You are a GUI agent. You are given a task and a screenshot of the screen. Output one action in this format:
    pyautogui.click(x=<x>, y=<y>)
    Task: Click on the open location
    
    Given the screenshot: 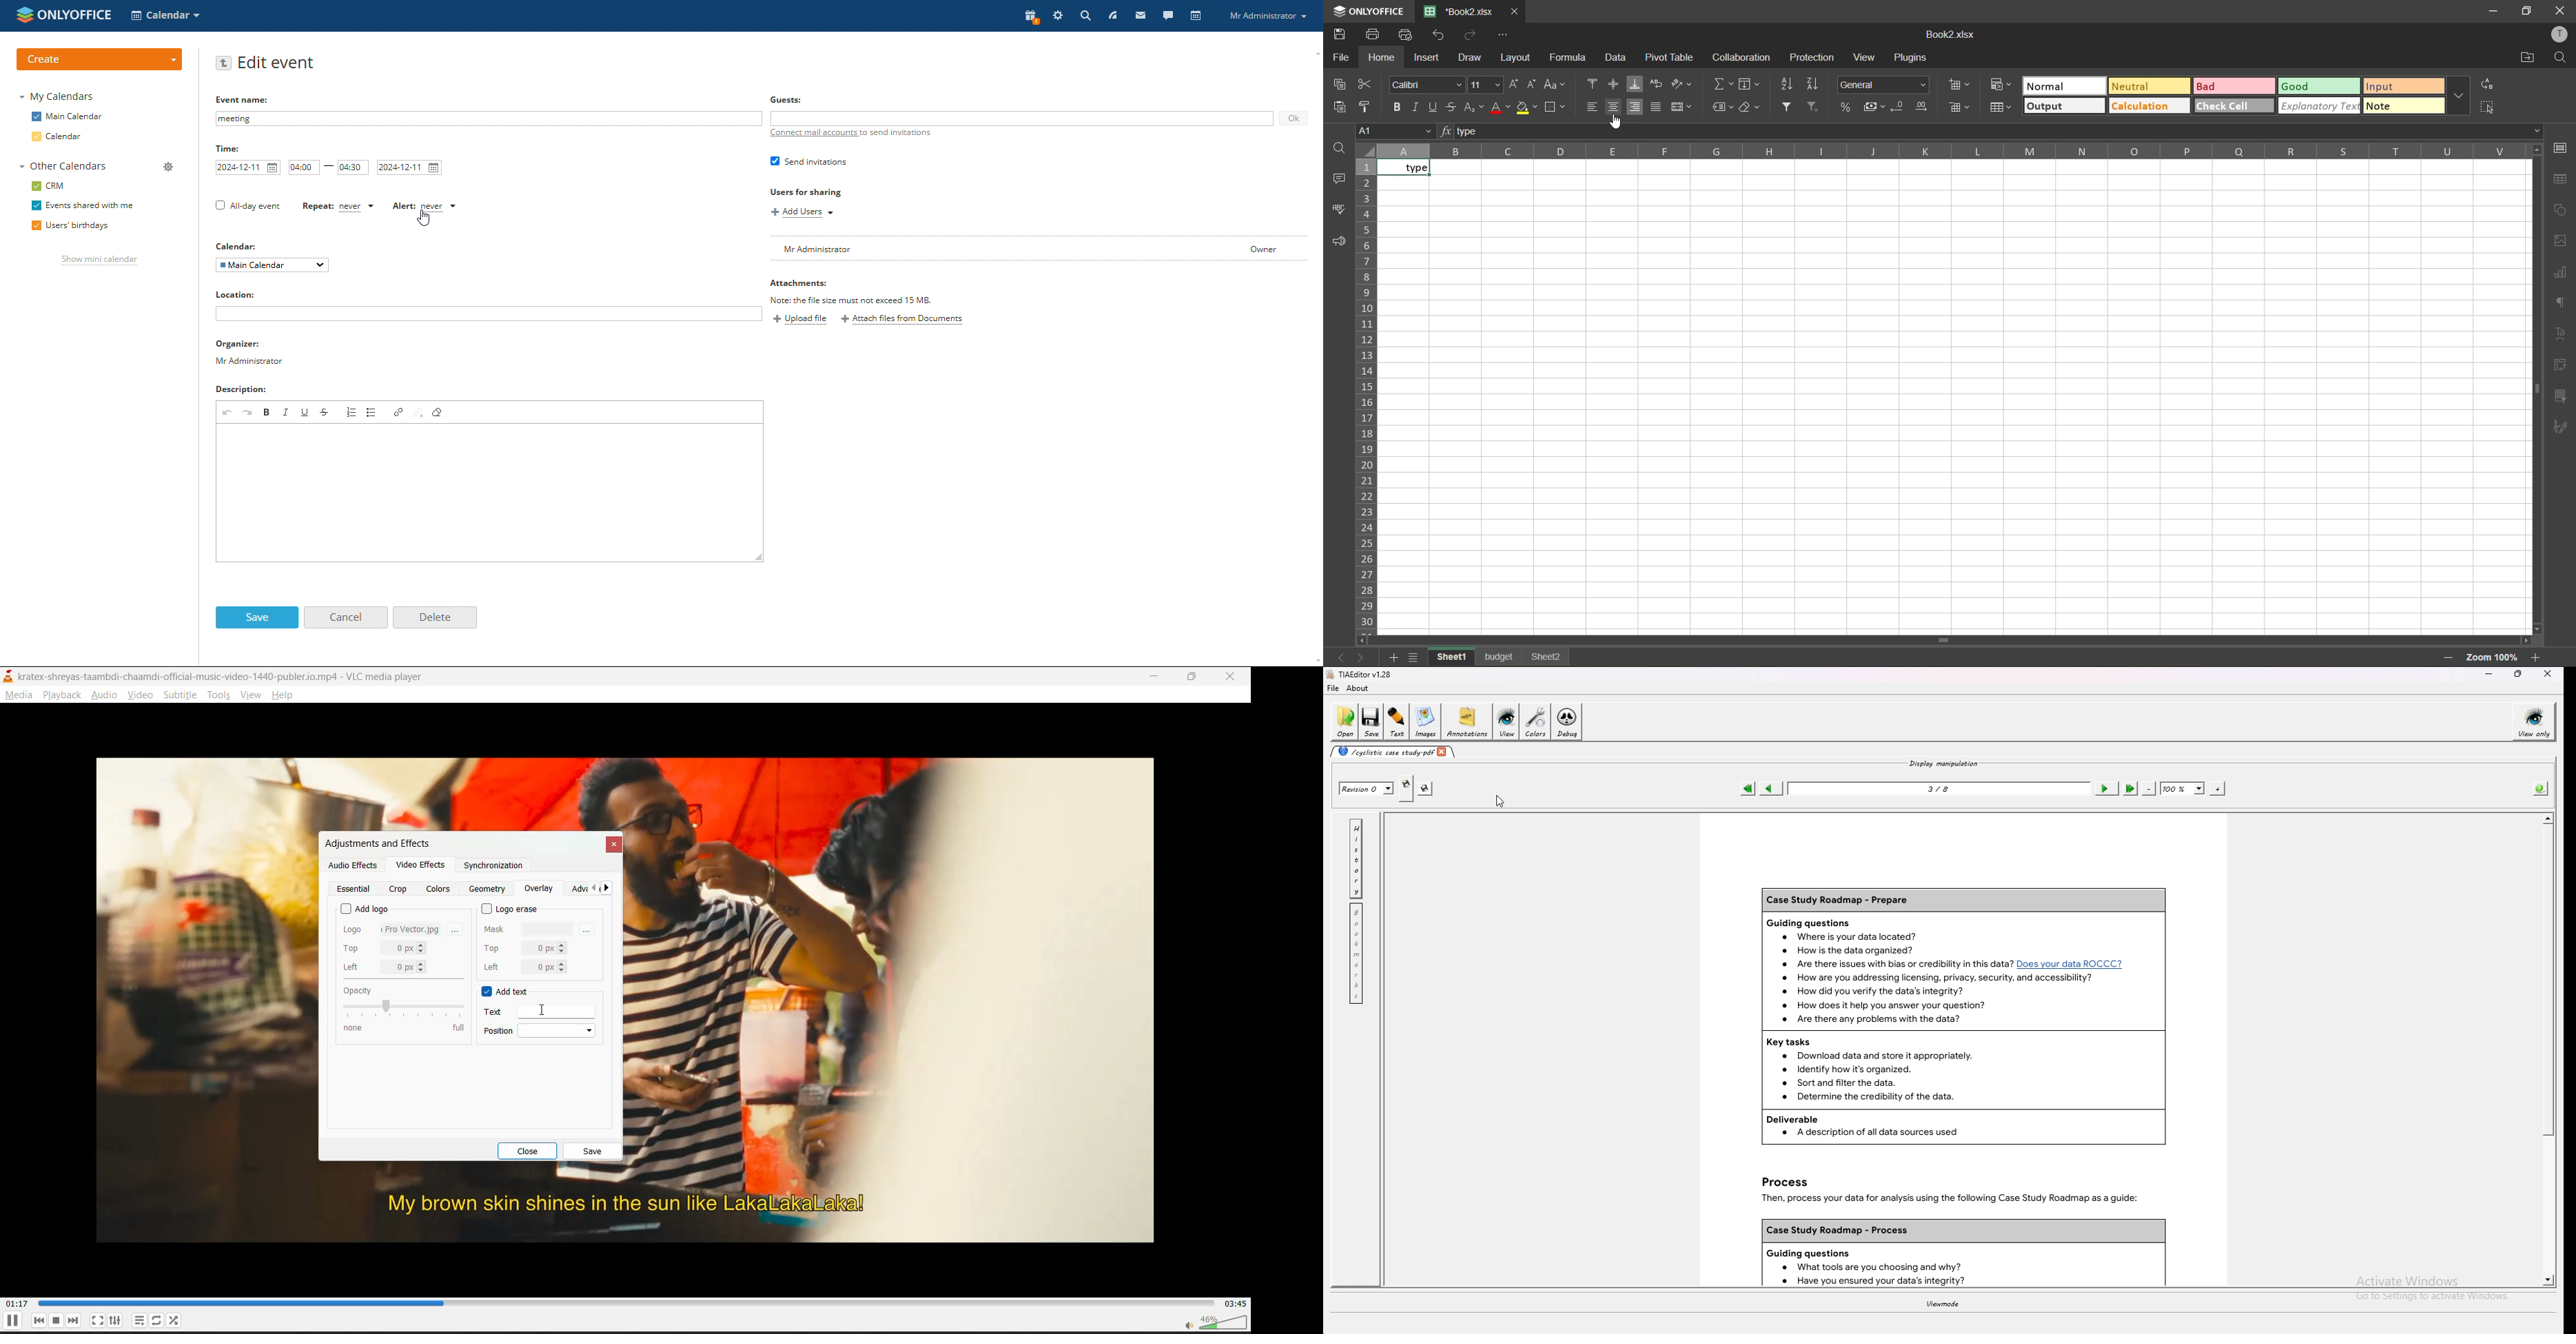 What is the action you would take?
    pyautogui.click(x=2522, y=58)
    